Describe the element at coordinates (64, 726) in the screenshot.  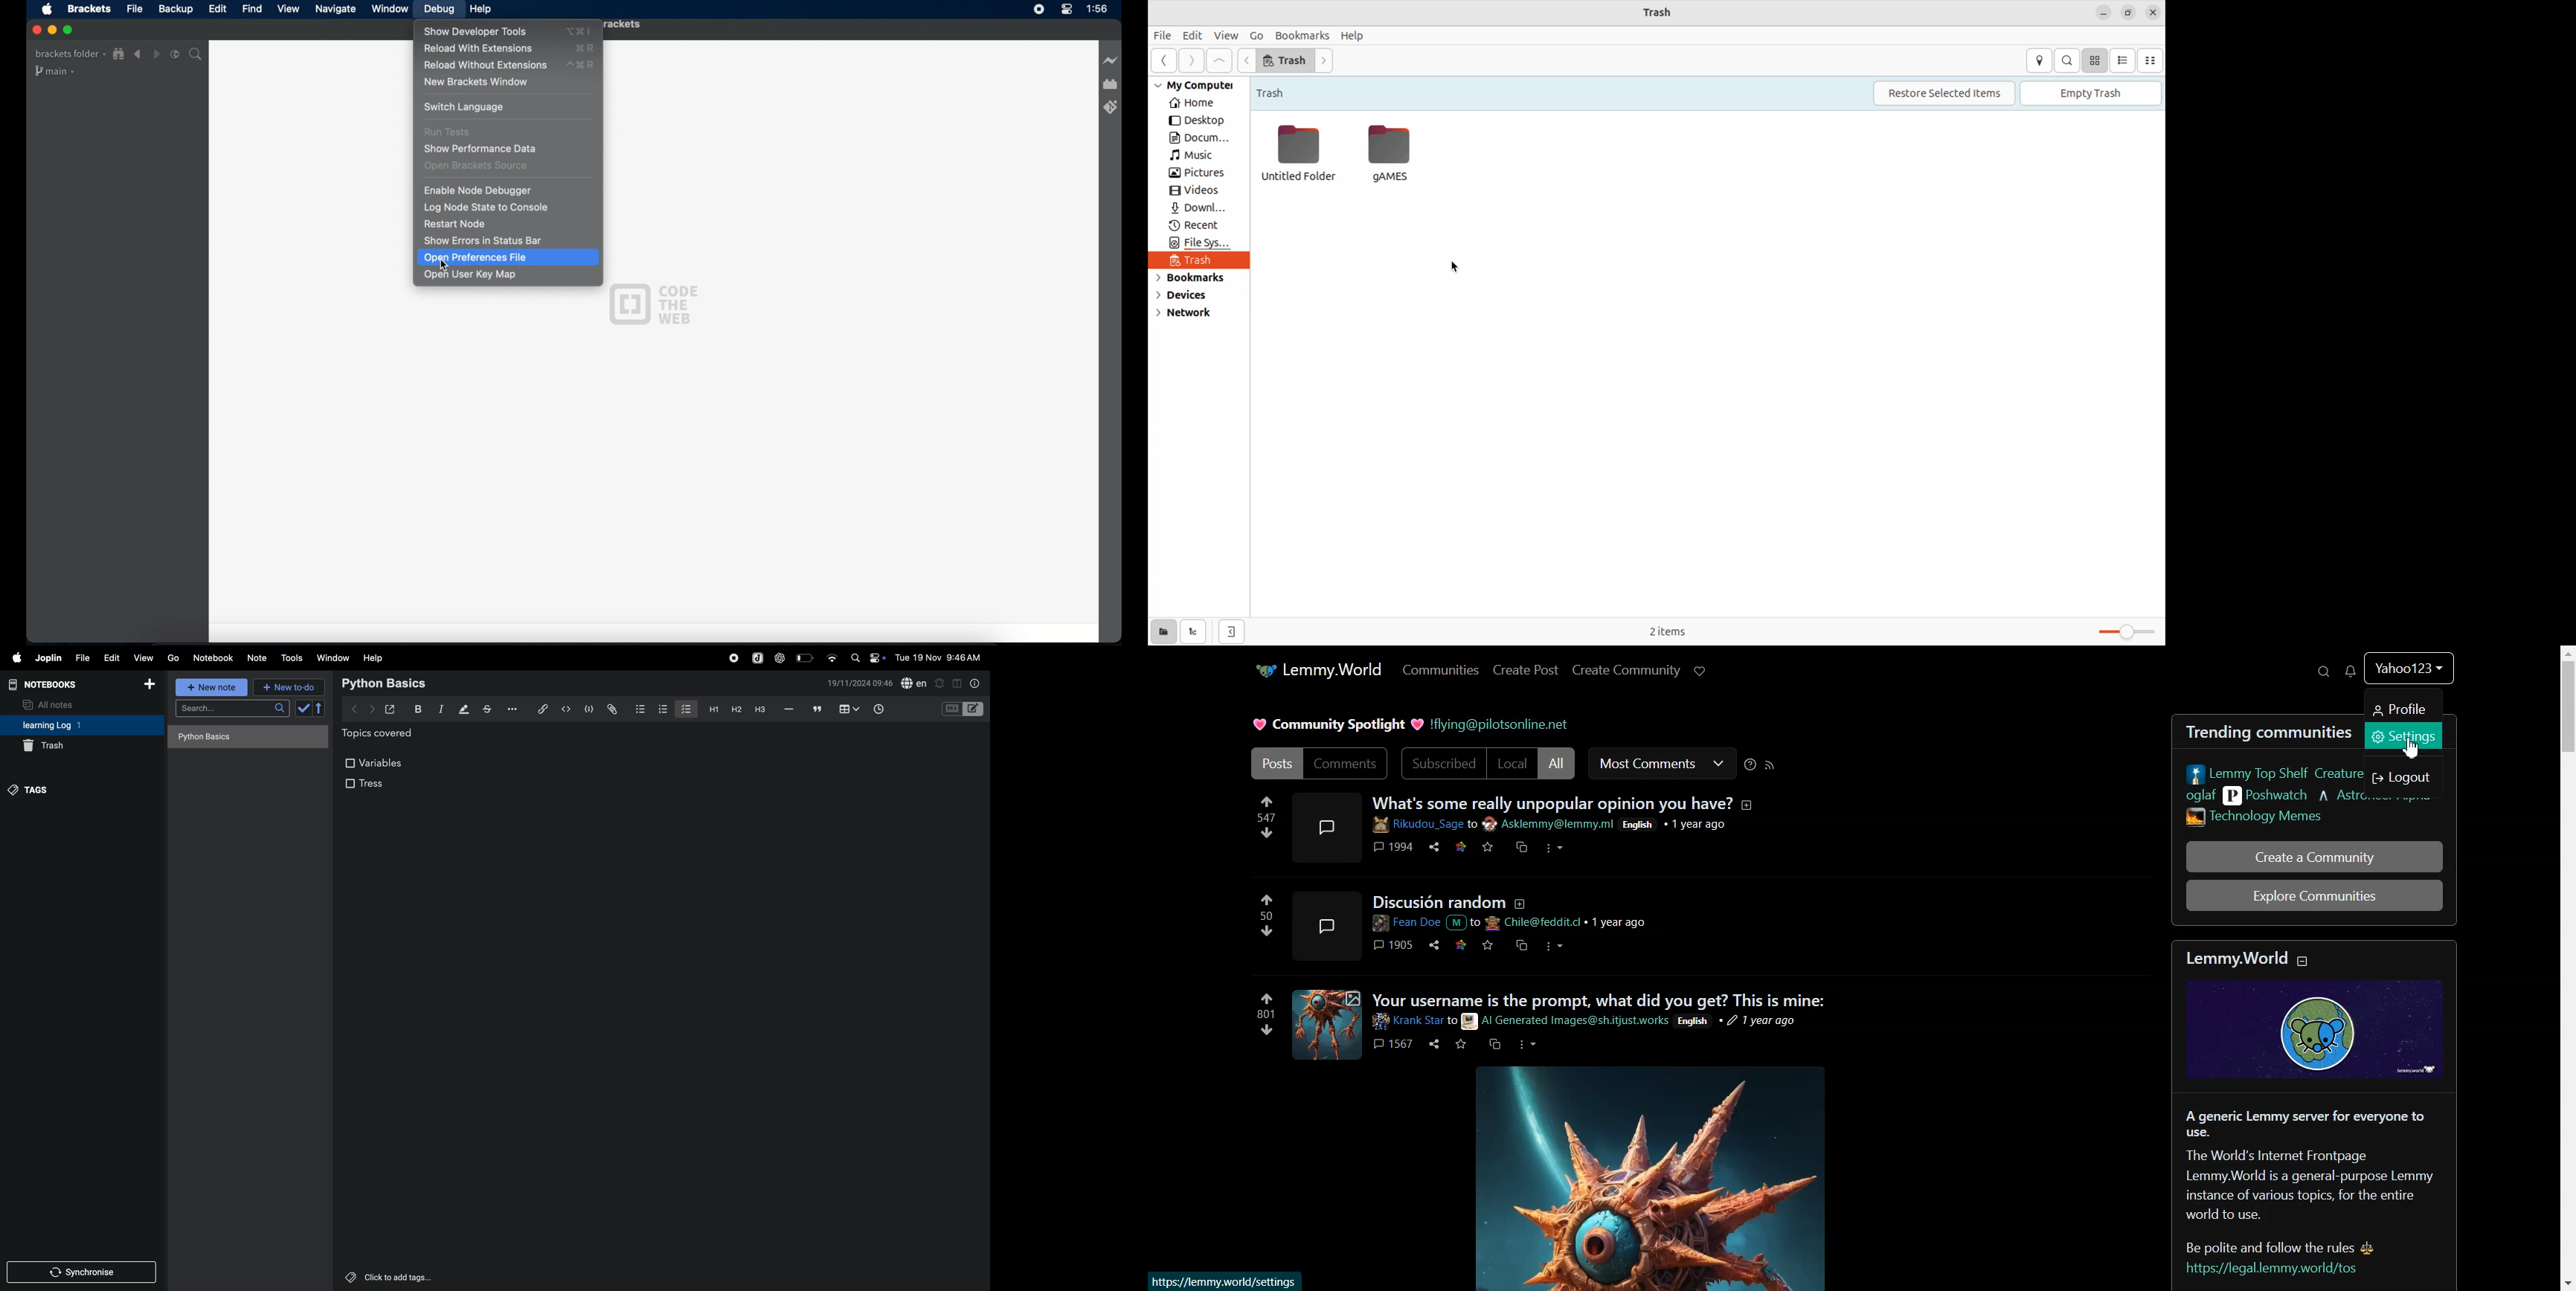
I see `learning log` at that location.